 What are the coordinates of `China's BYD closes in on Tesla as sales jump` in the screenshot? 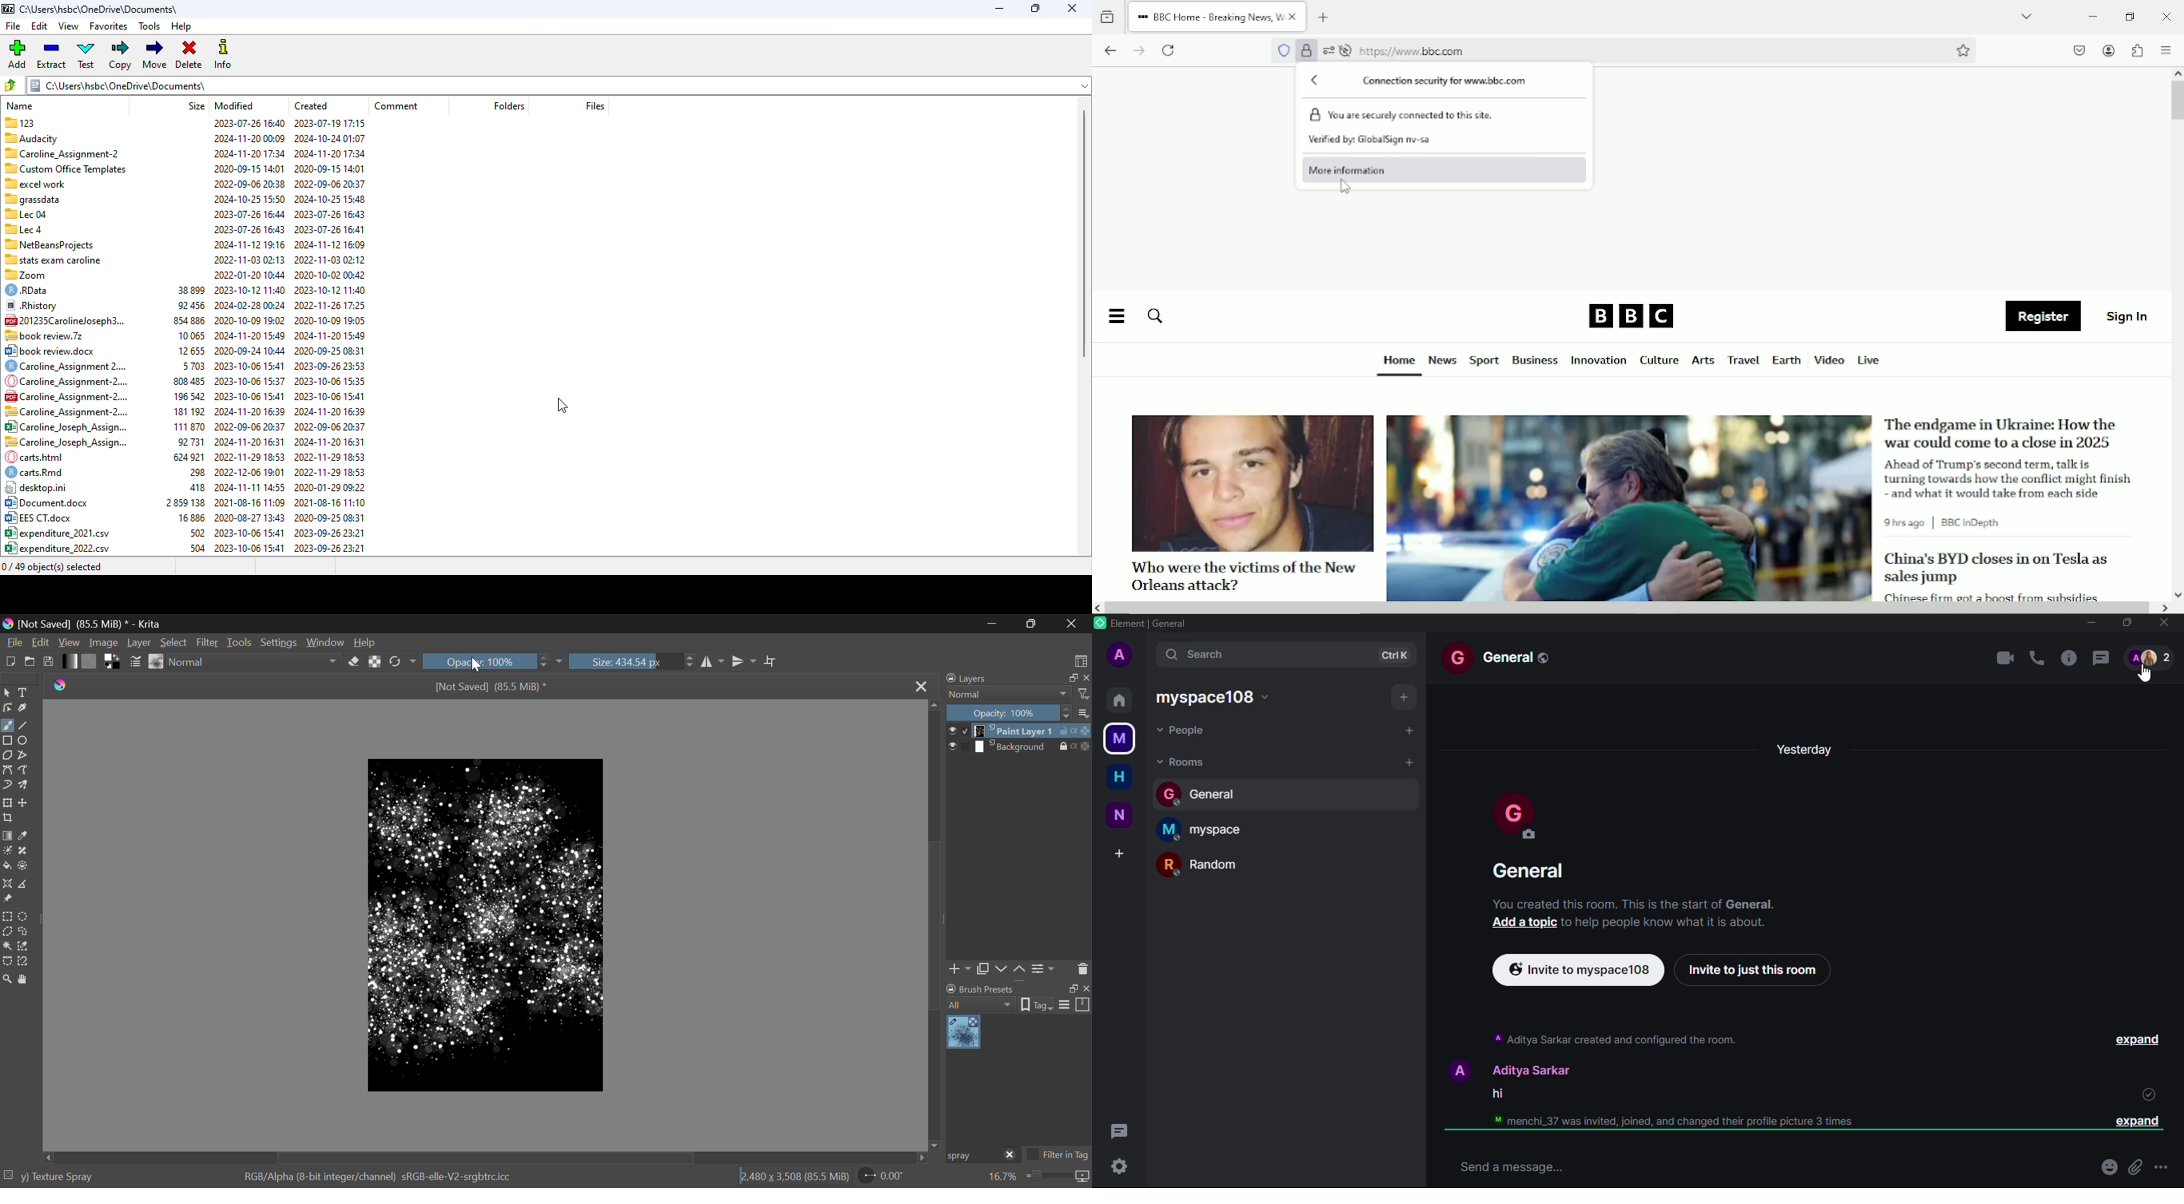 It's located at (1996, 568).